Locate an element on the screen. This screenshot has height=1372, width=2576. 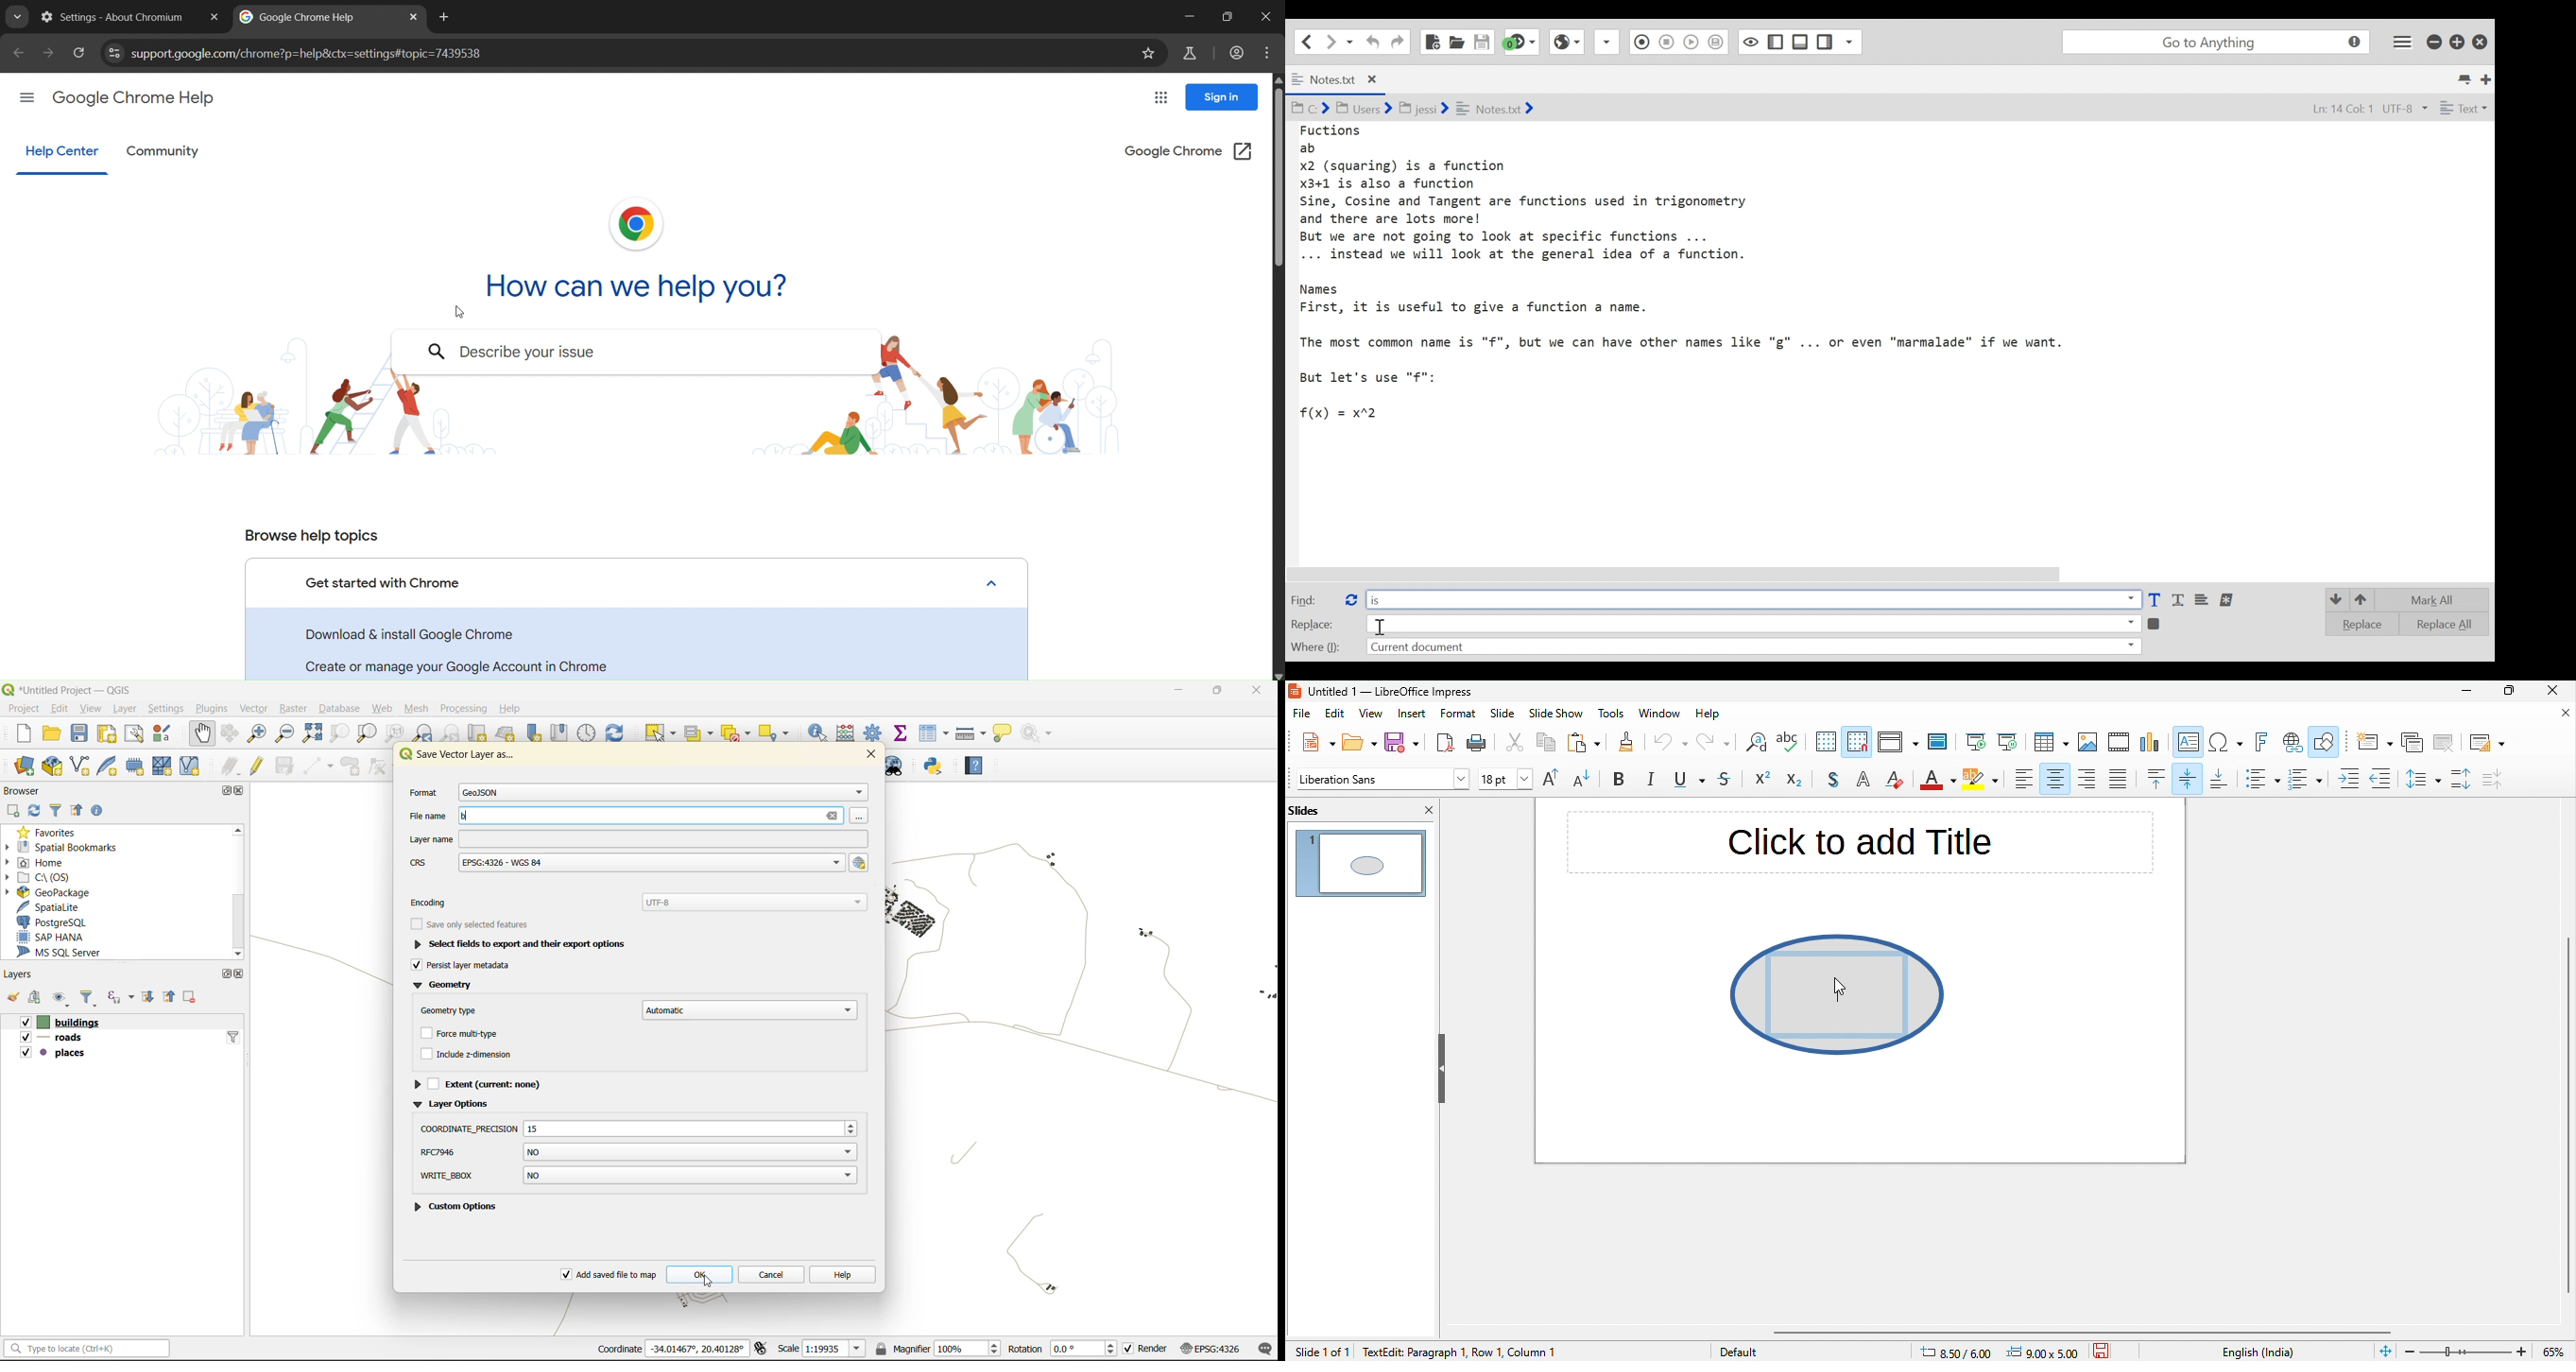
slide layout is located at coordinates (2484, 741).